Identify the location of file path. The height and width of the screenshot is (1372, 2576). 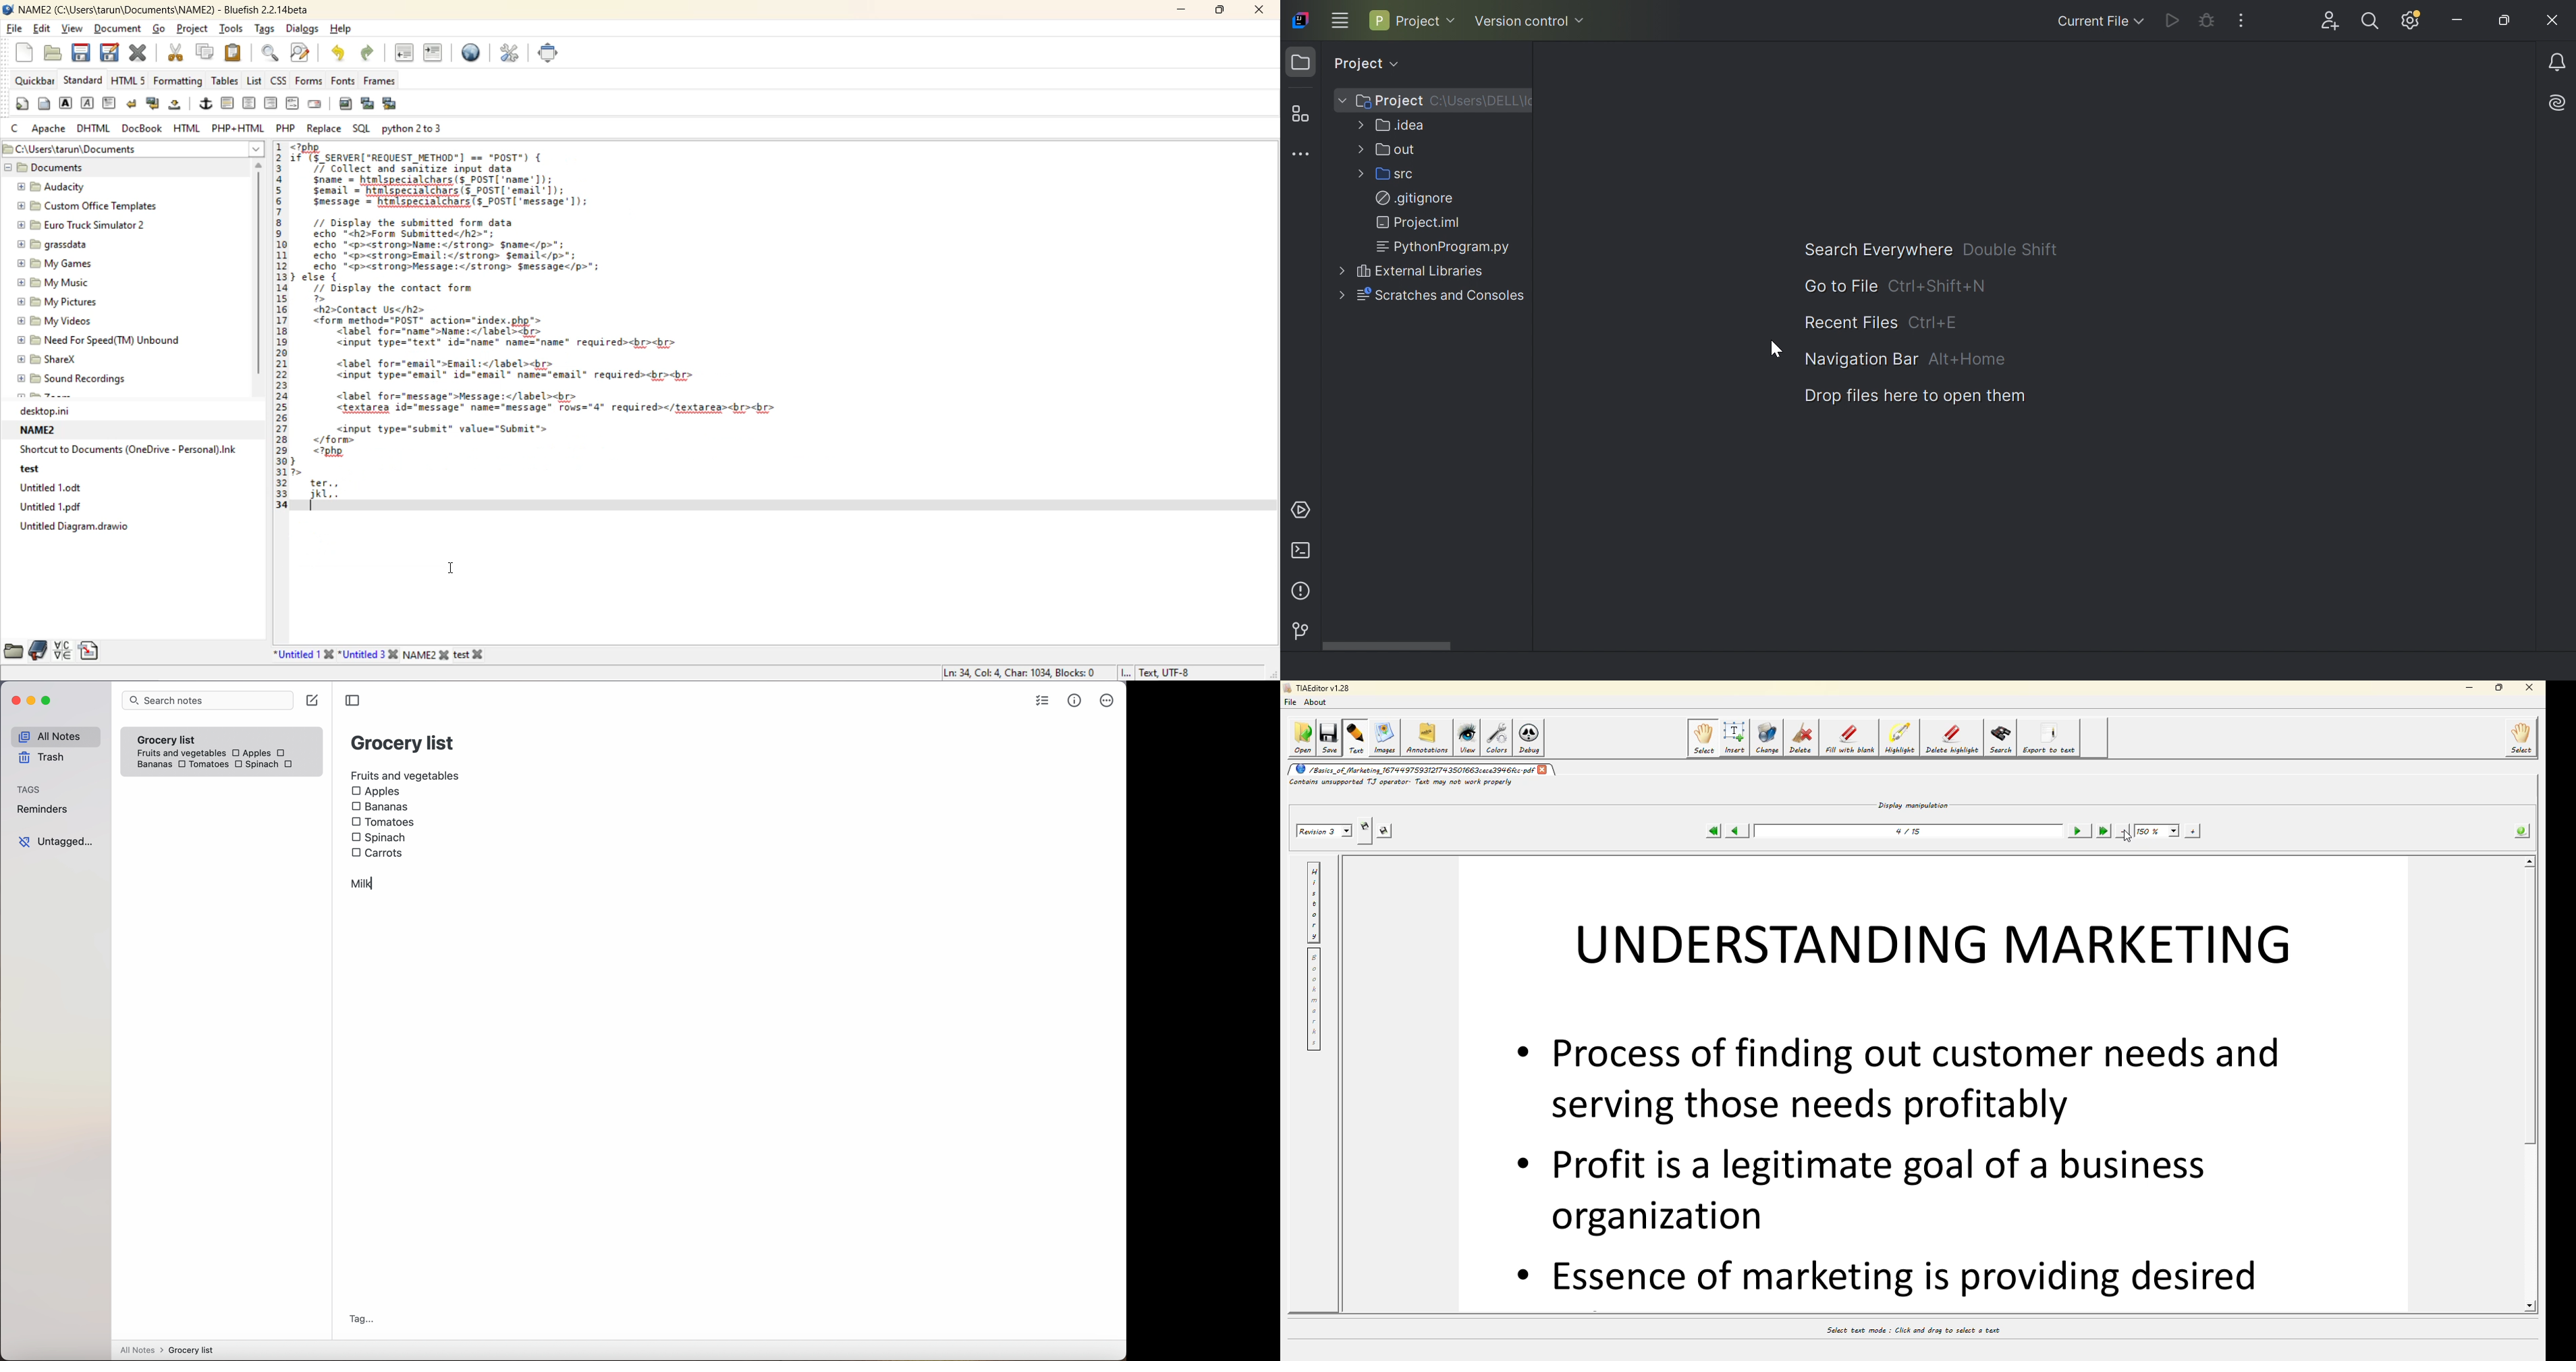
(135, 147).